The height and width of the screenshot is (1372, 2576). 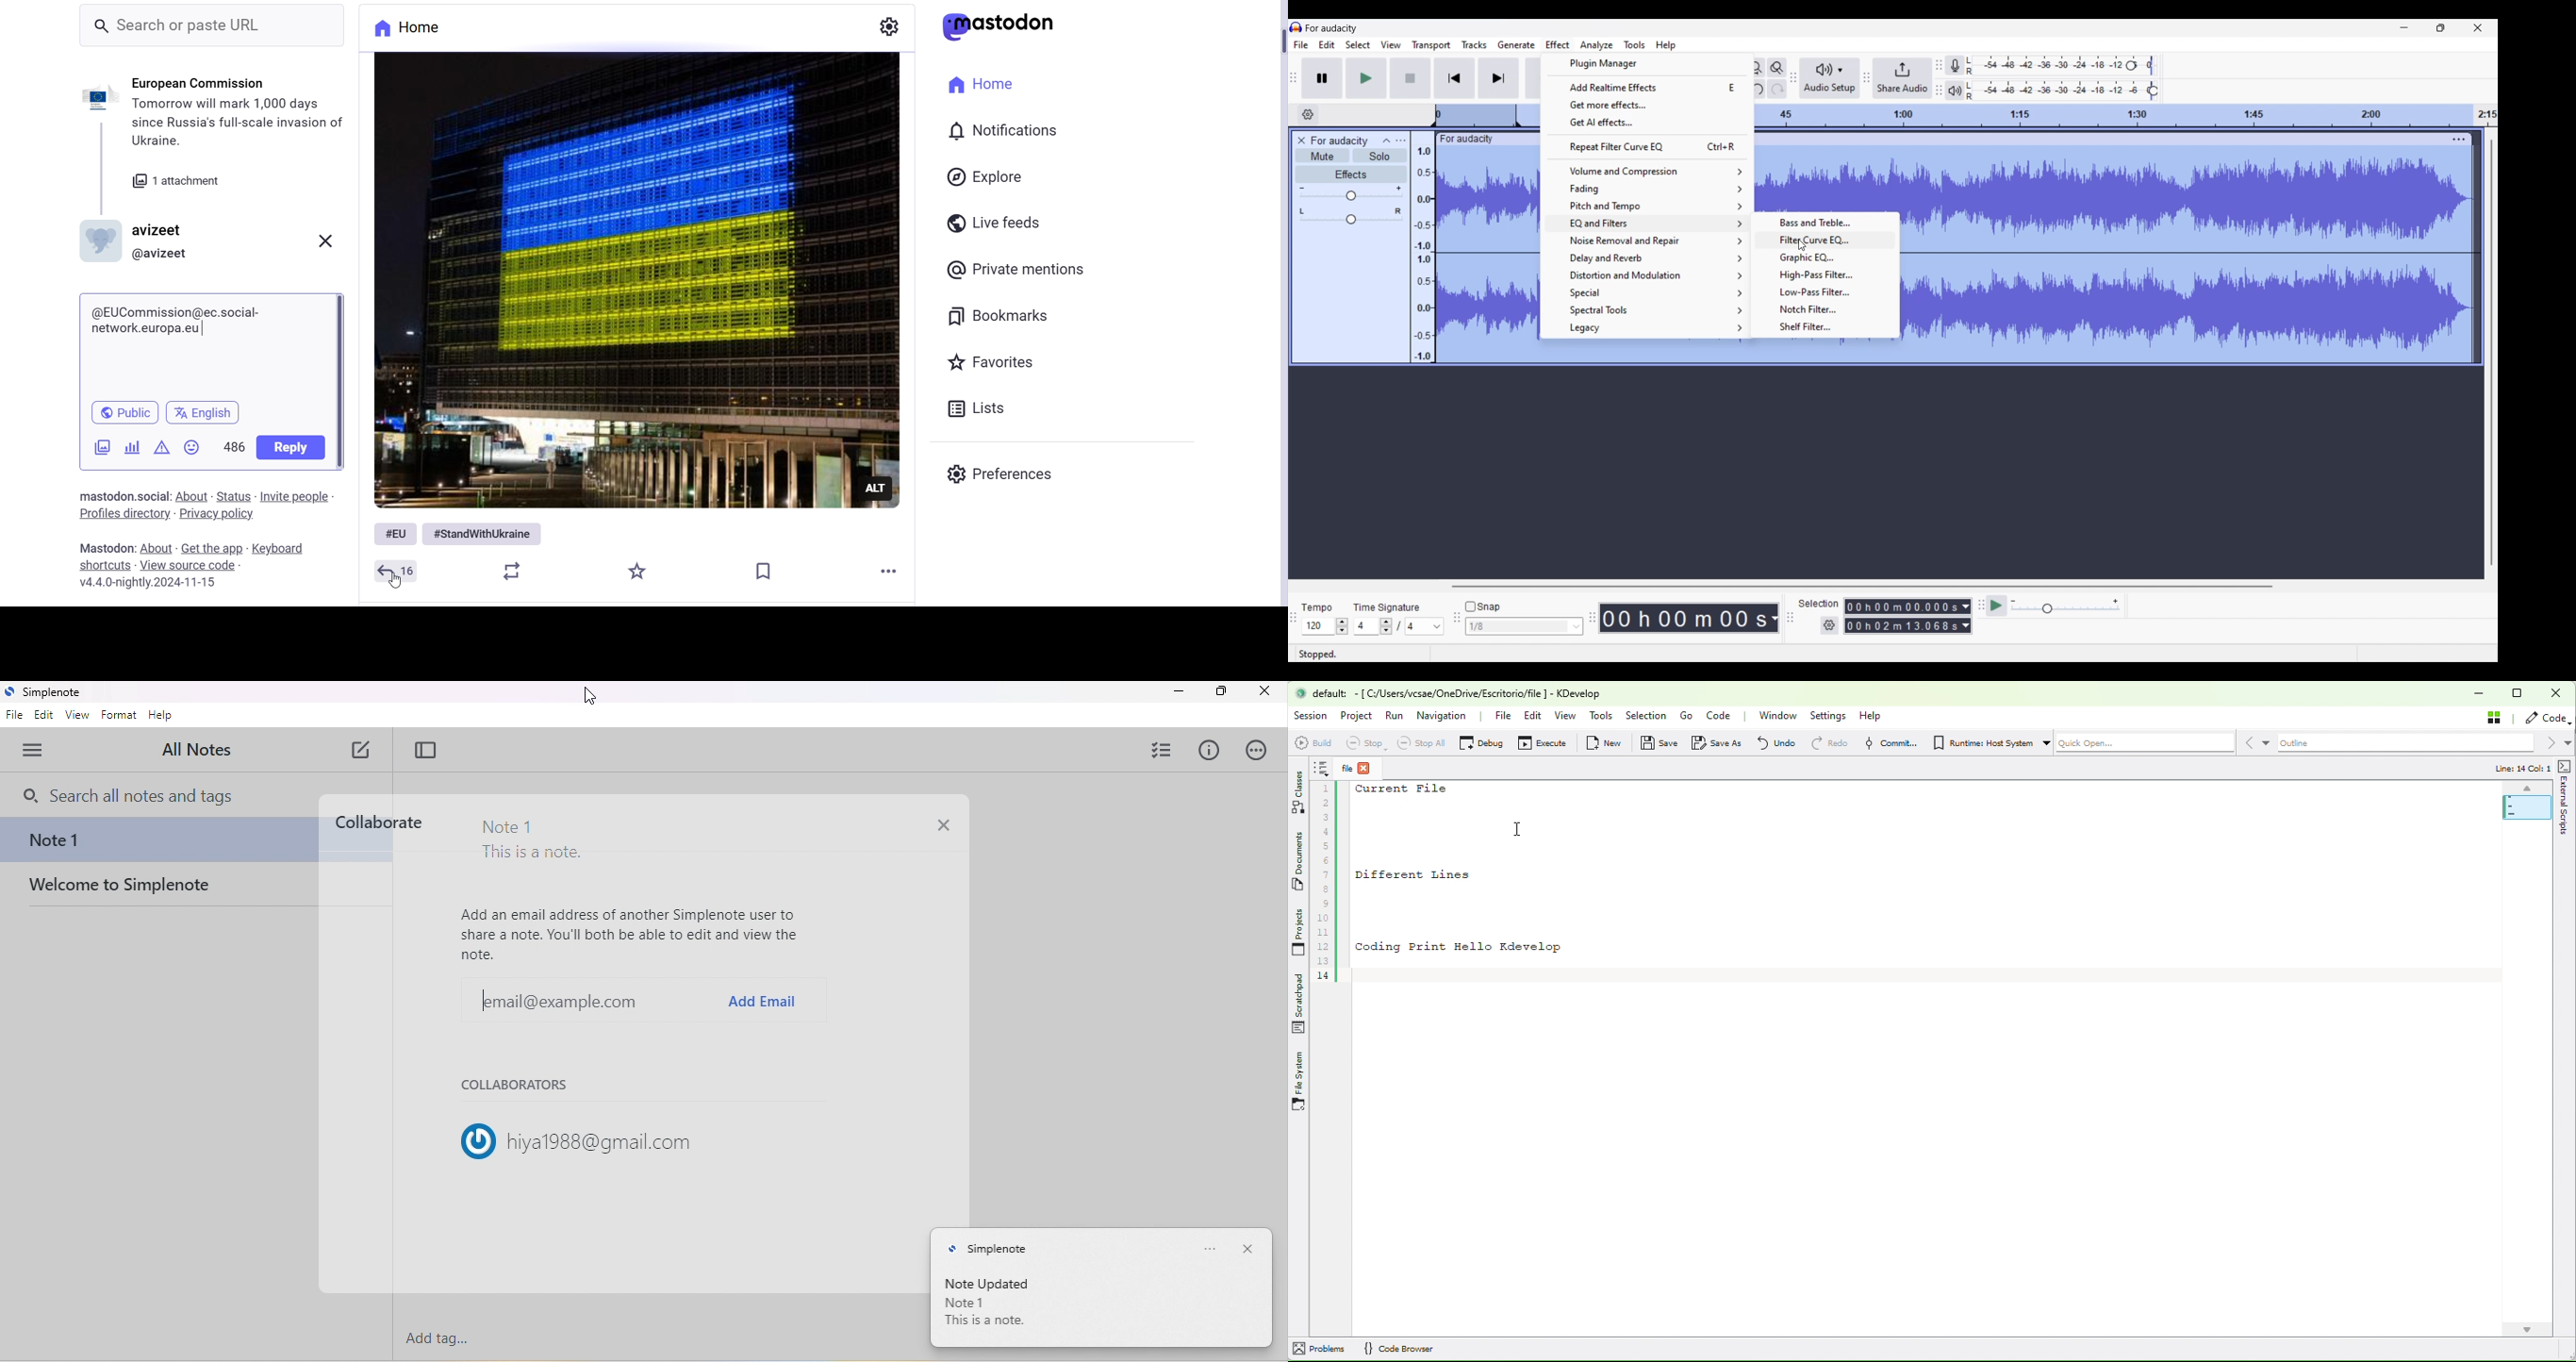 I want to click on Outline, so click(x=2425, y=743).